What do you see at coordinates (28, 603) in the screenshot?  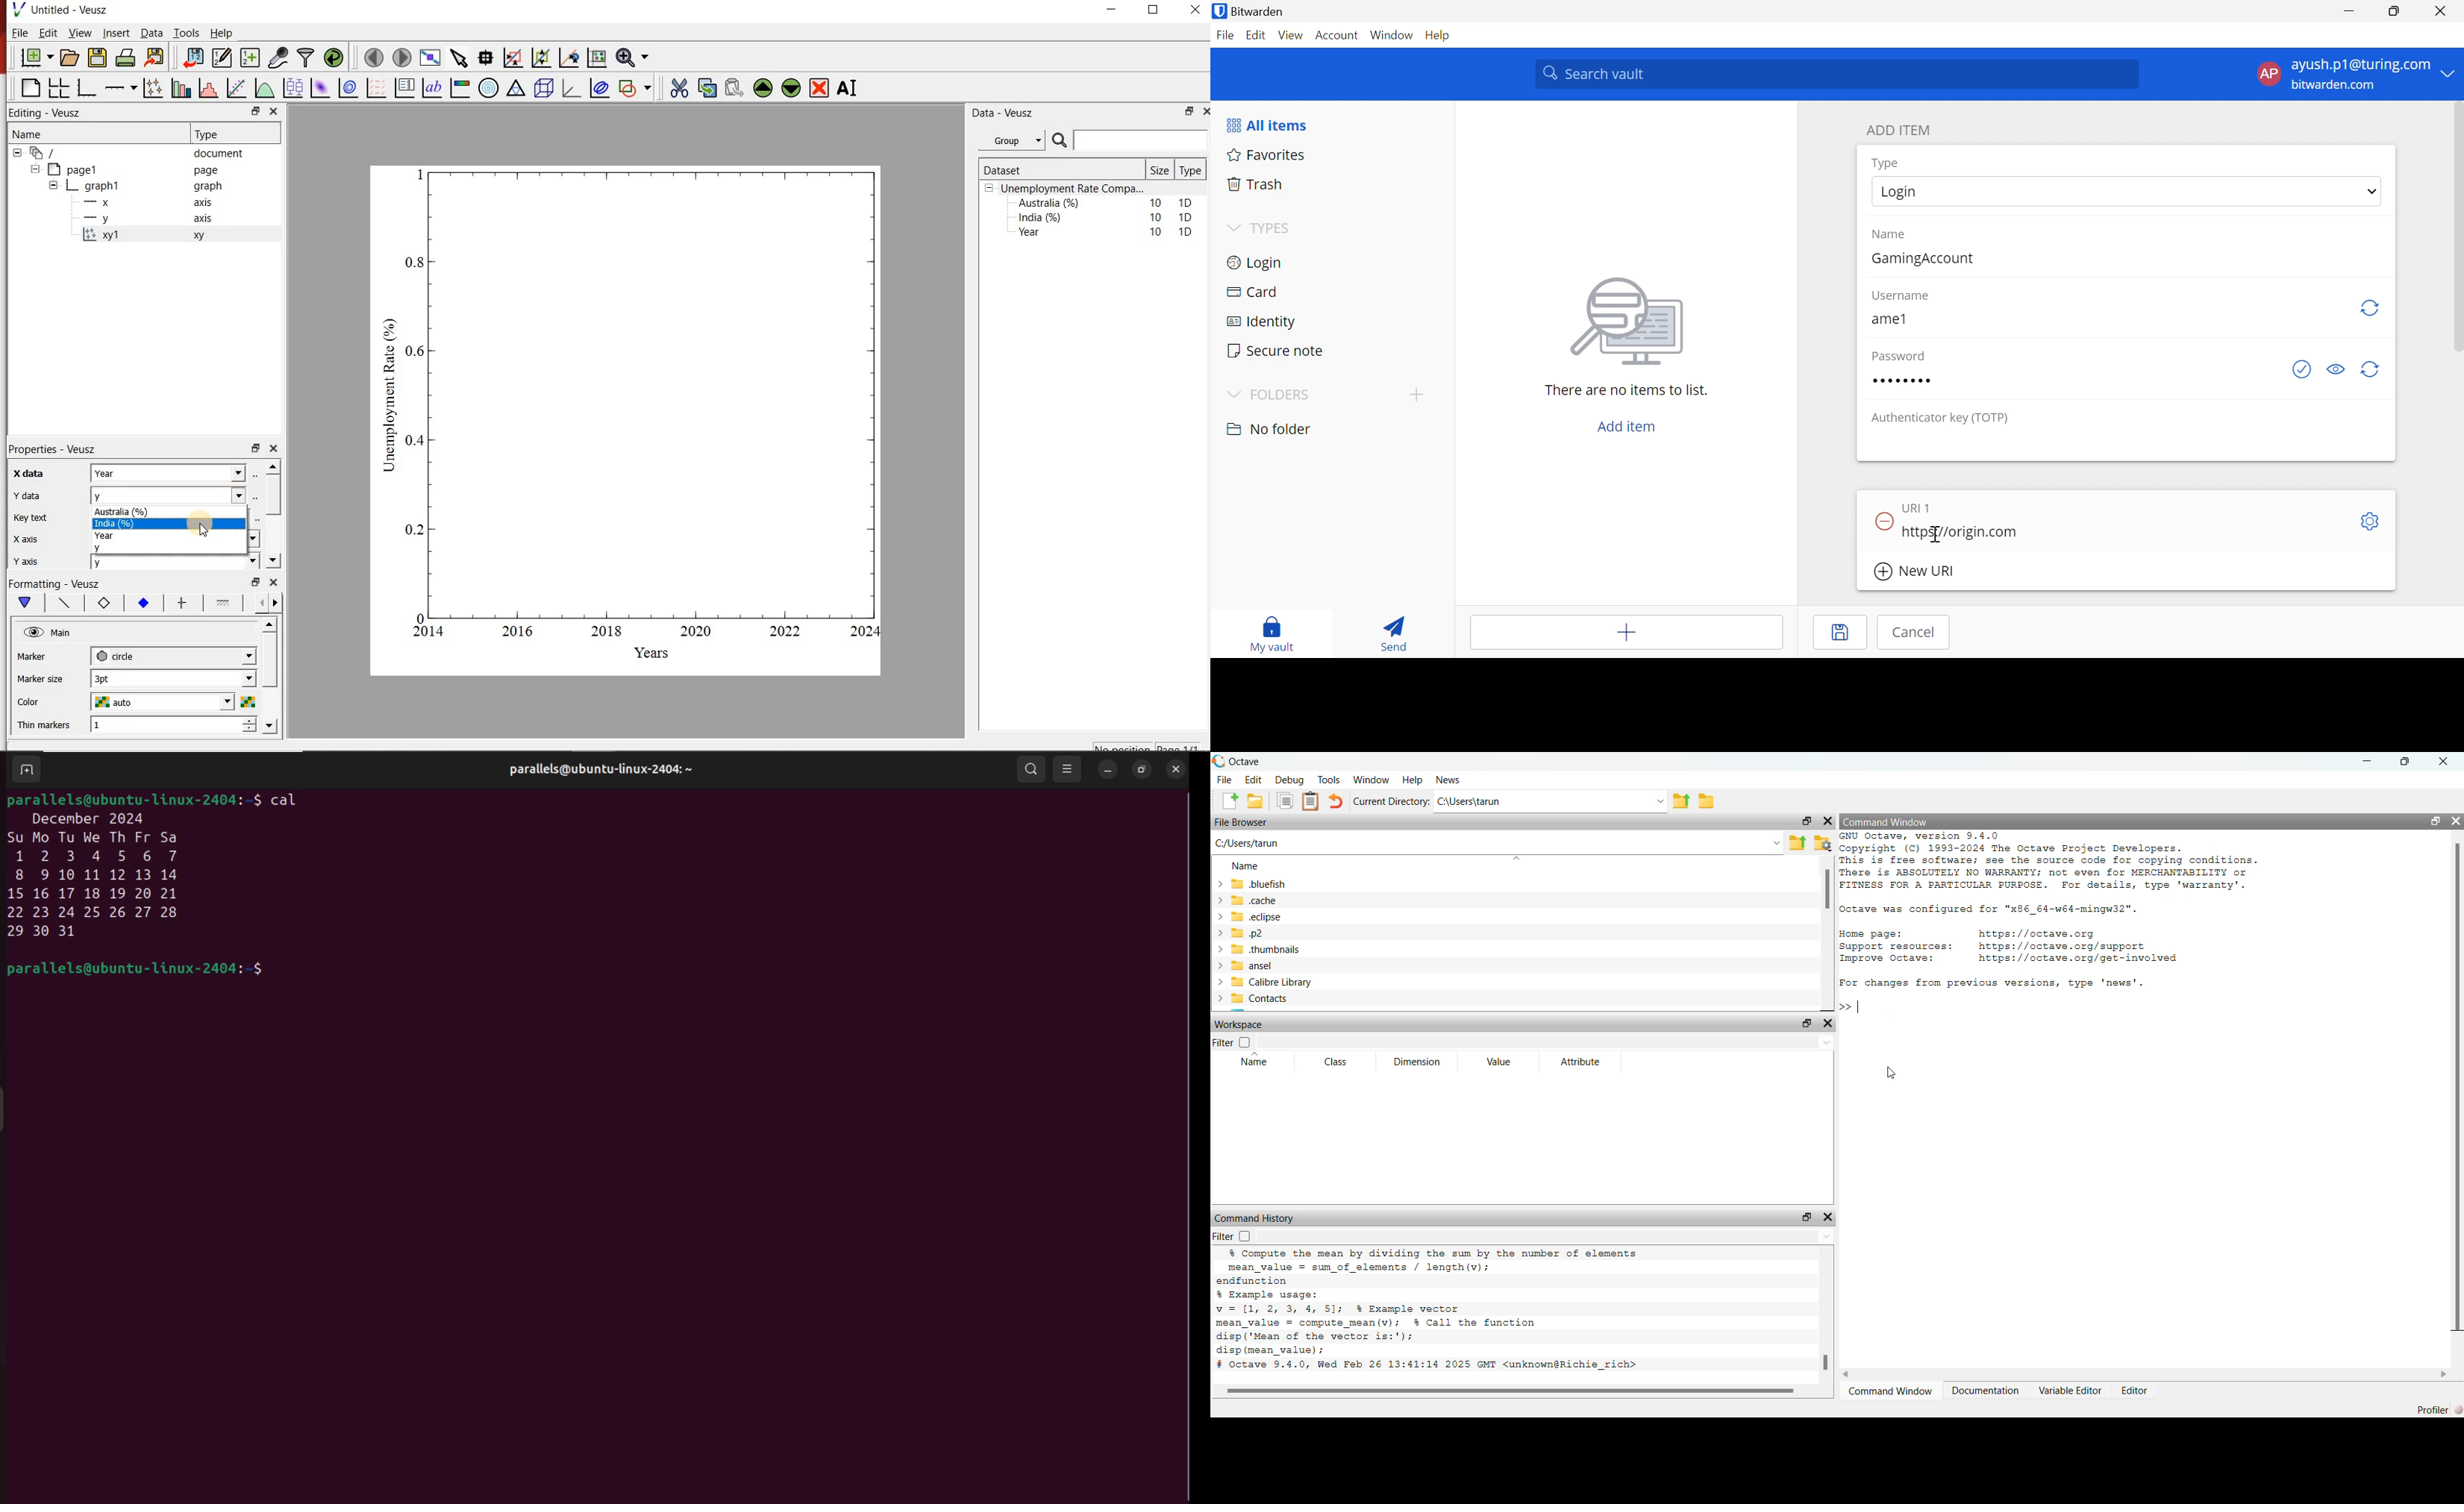 I see `main` at bounding box center [28, 603].